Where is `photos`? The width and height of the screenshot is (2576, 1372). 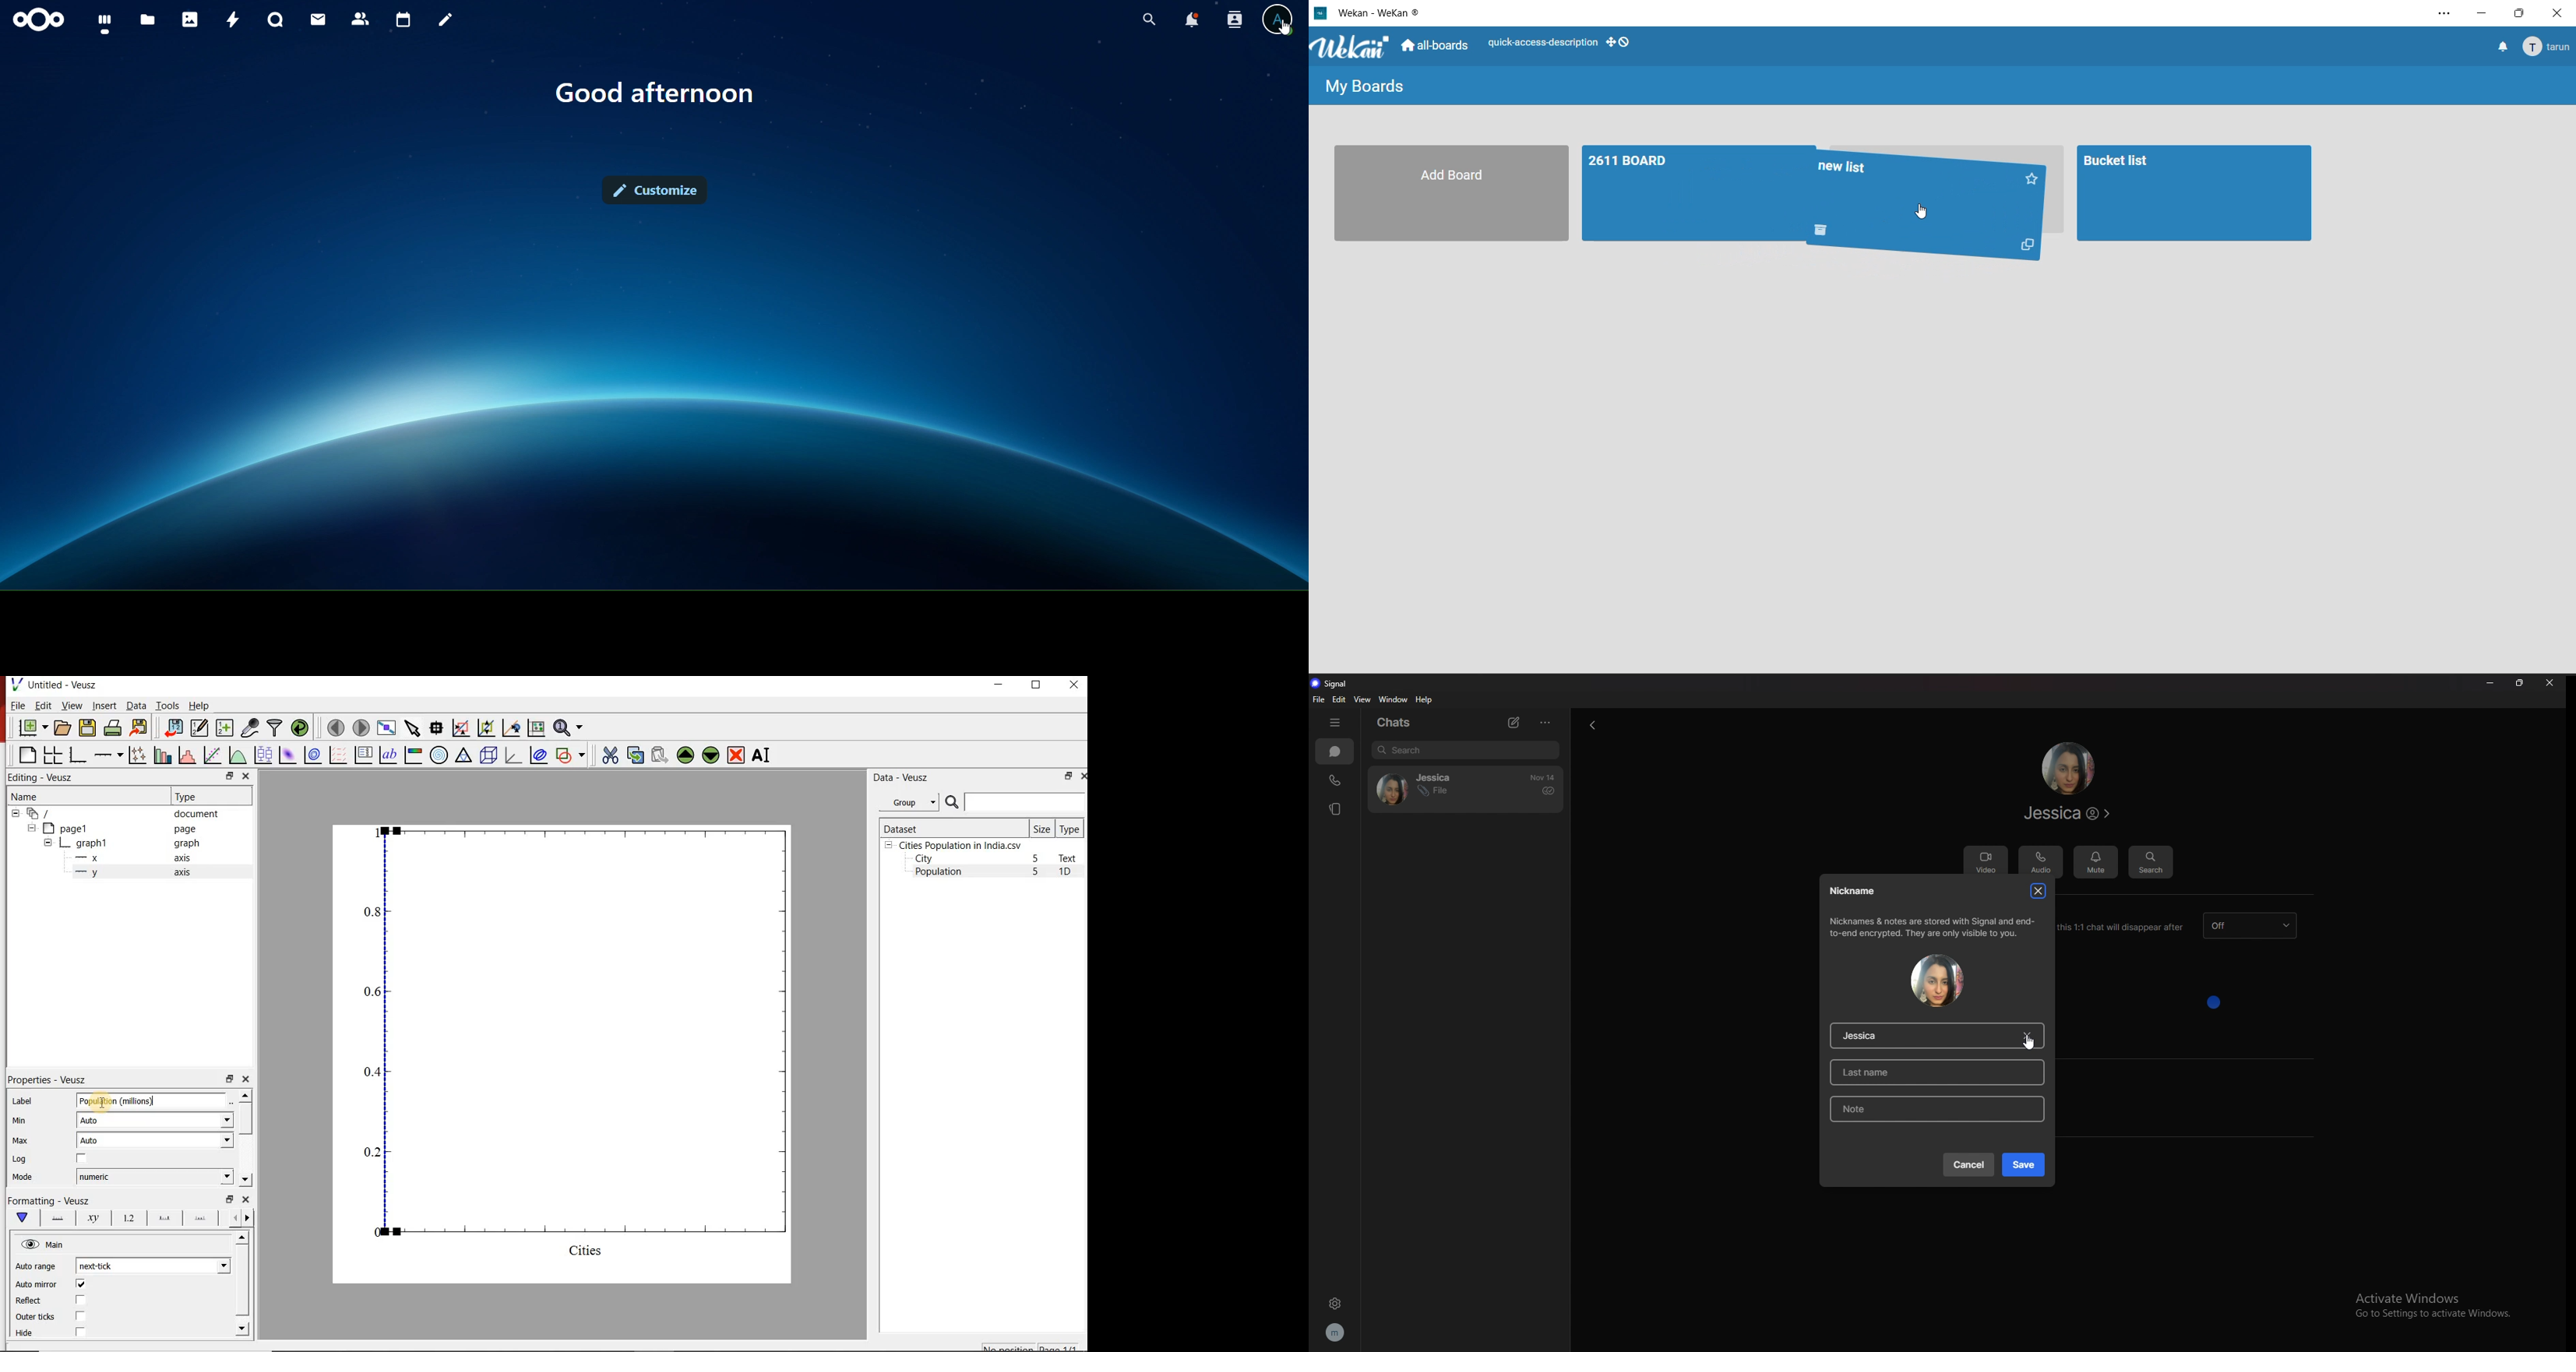 photos is located at coordinates (189, 20).